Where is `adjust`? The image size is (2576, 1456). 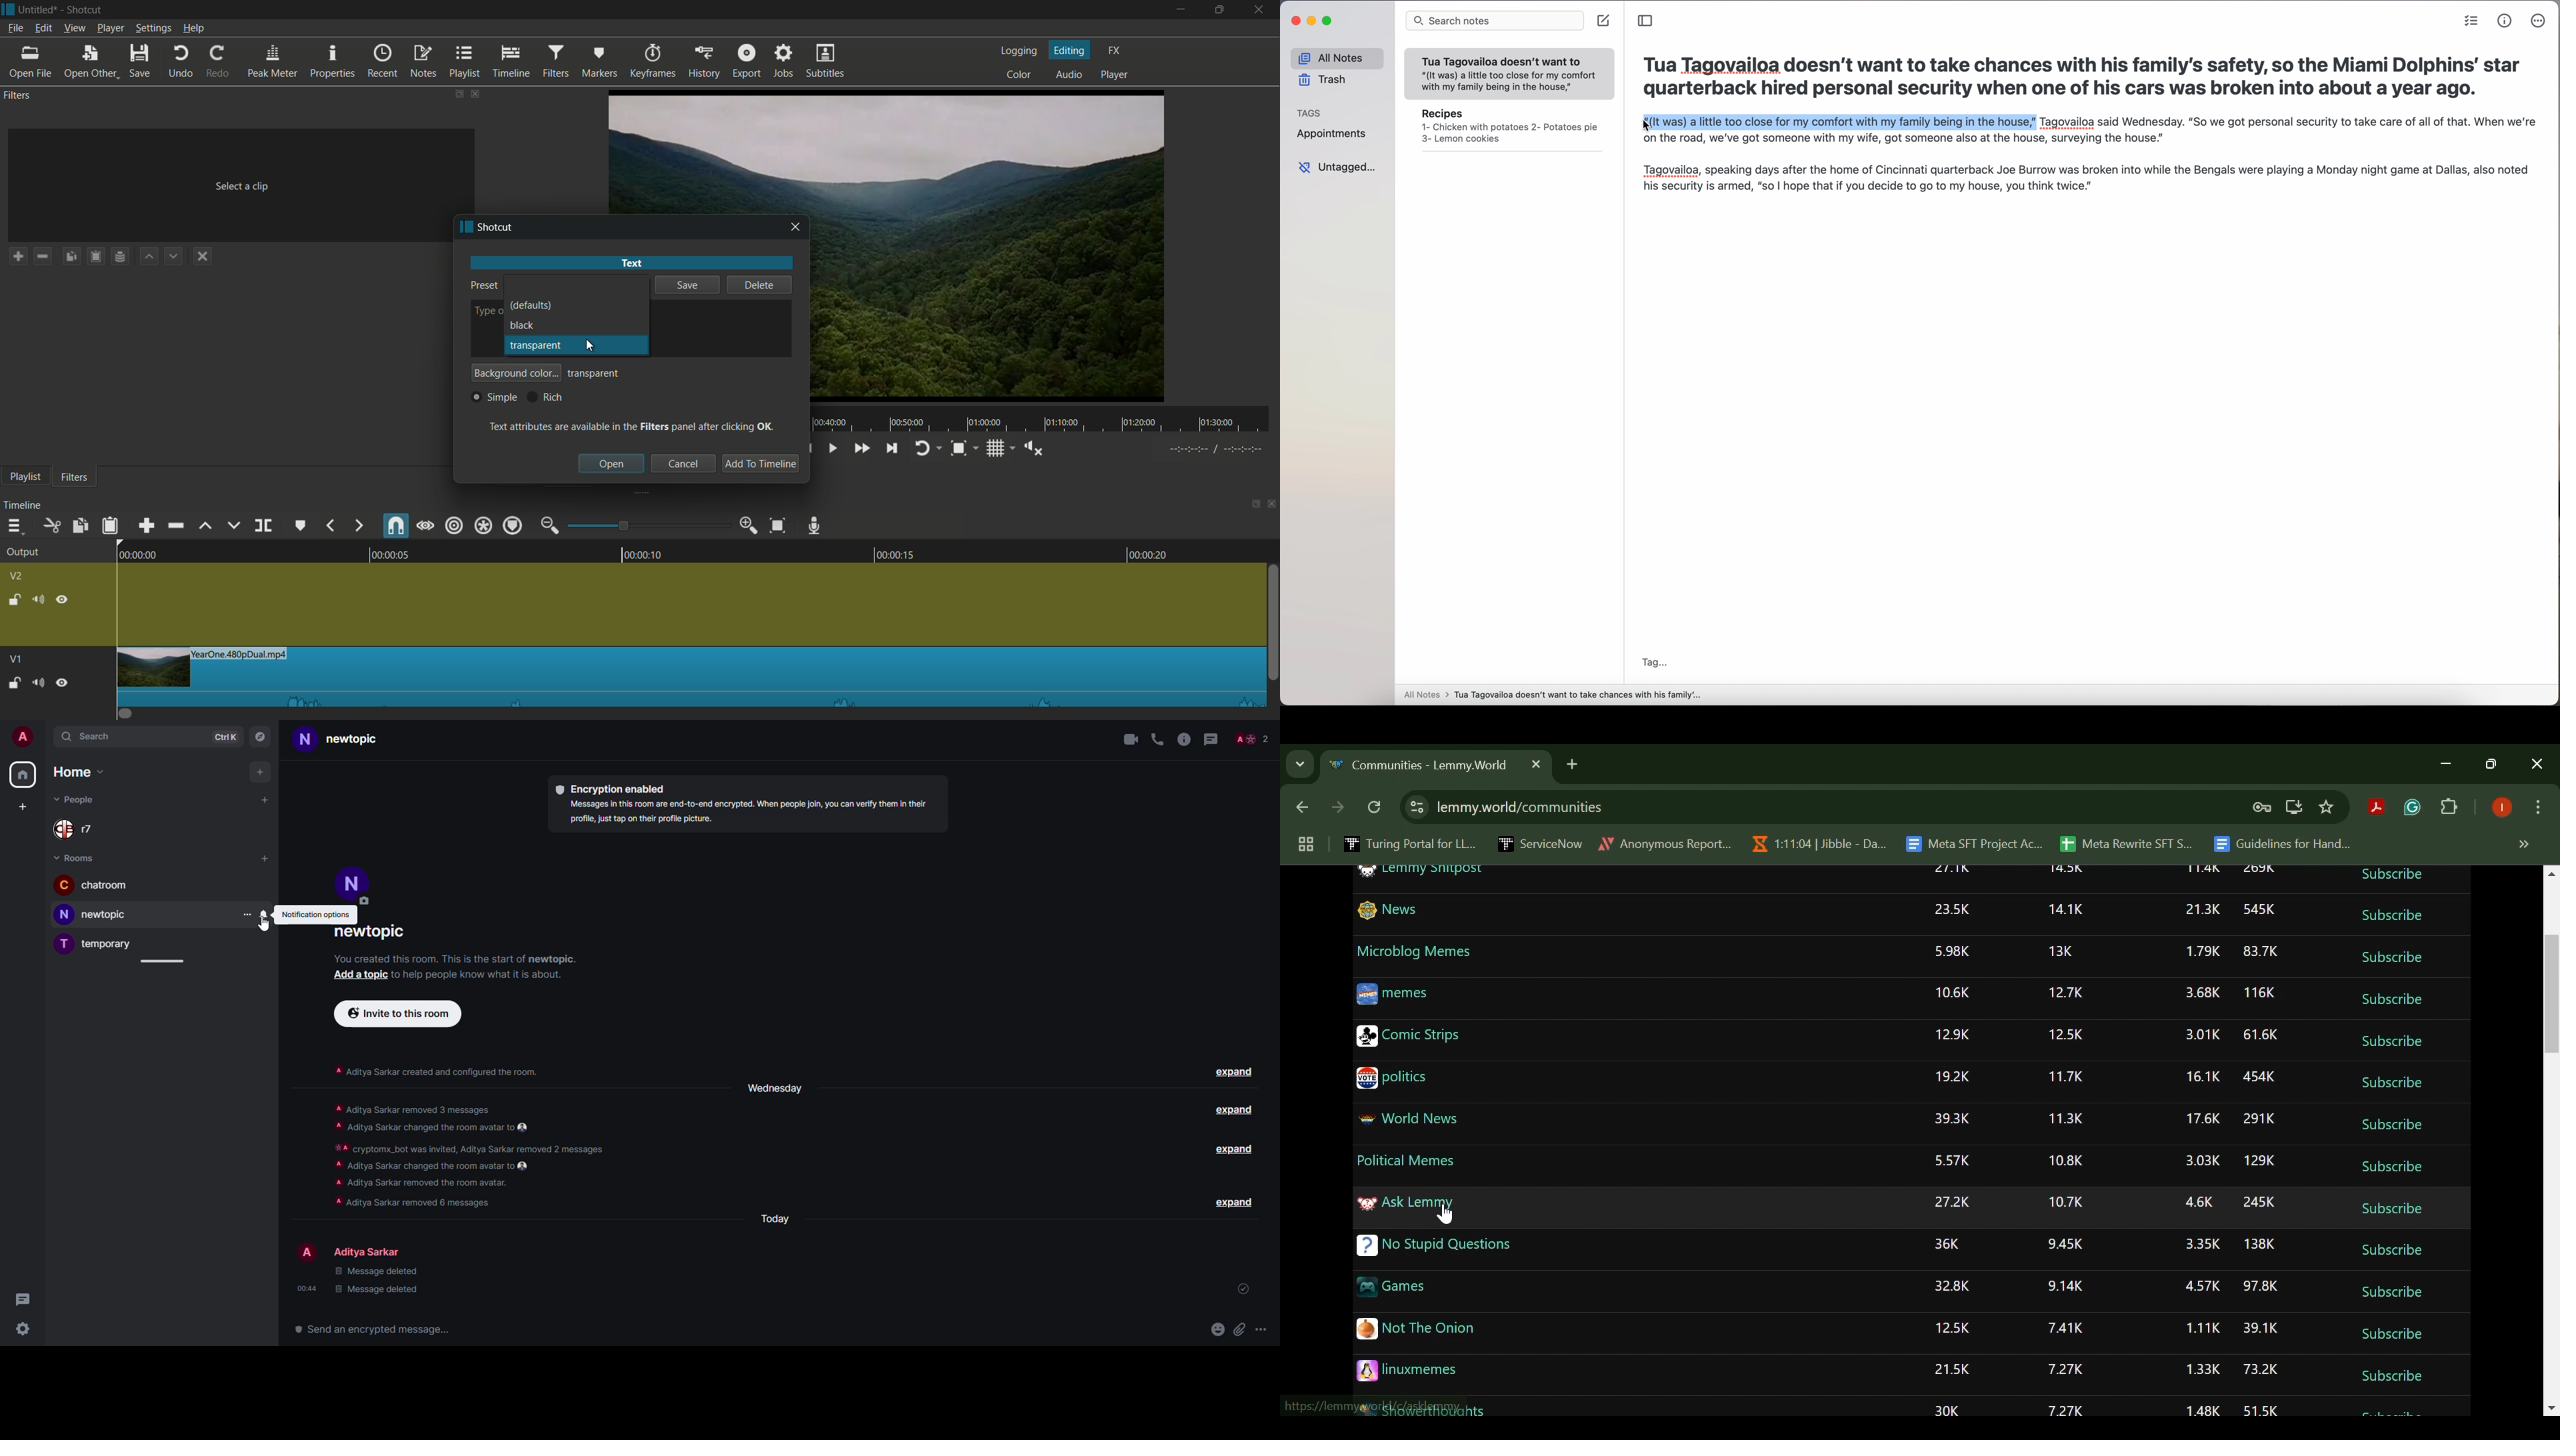
adjust is located at coordinates (162, 962).